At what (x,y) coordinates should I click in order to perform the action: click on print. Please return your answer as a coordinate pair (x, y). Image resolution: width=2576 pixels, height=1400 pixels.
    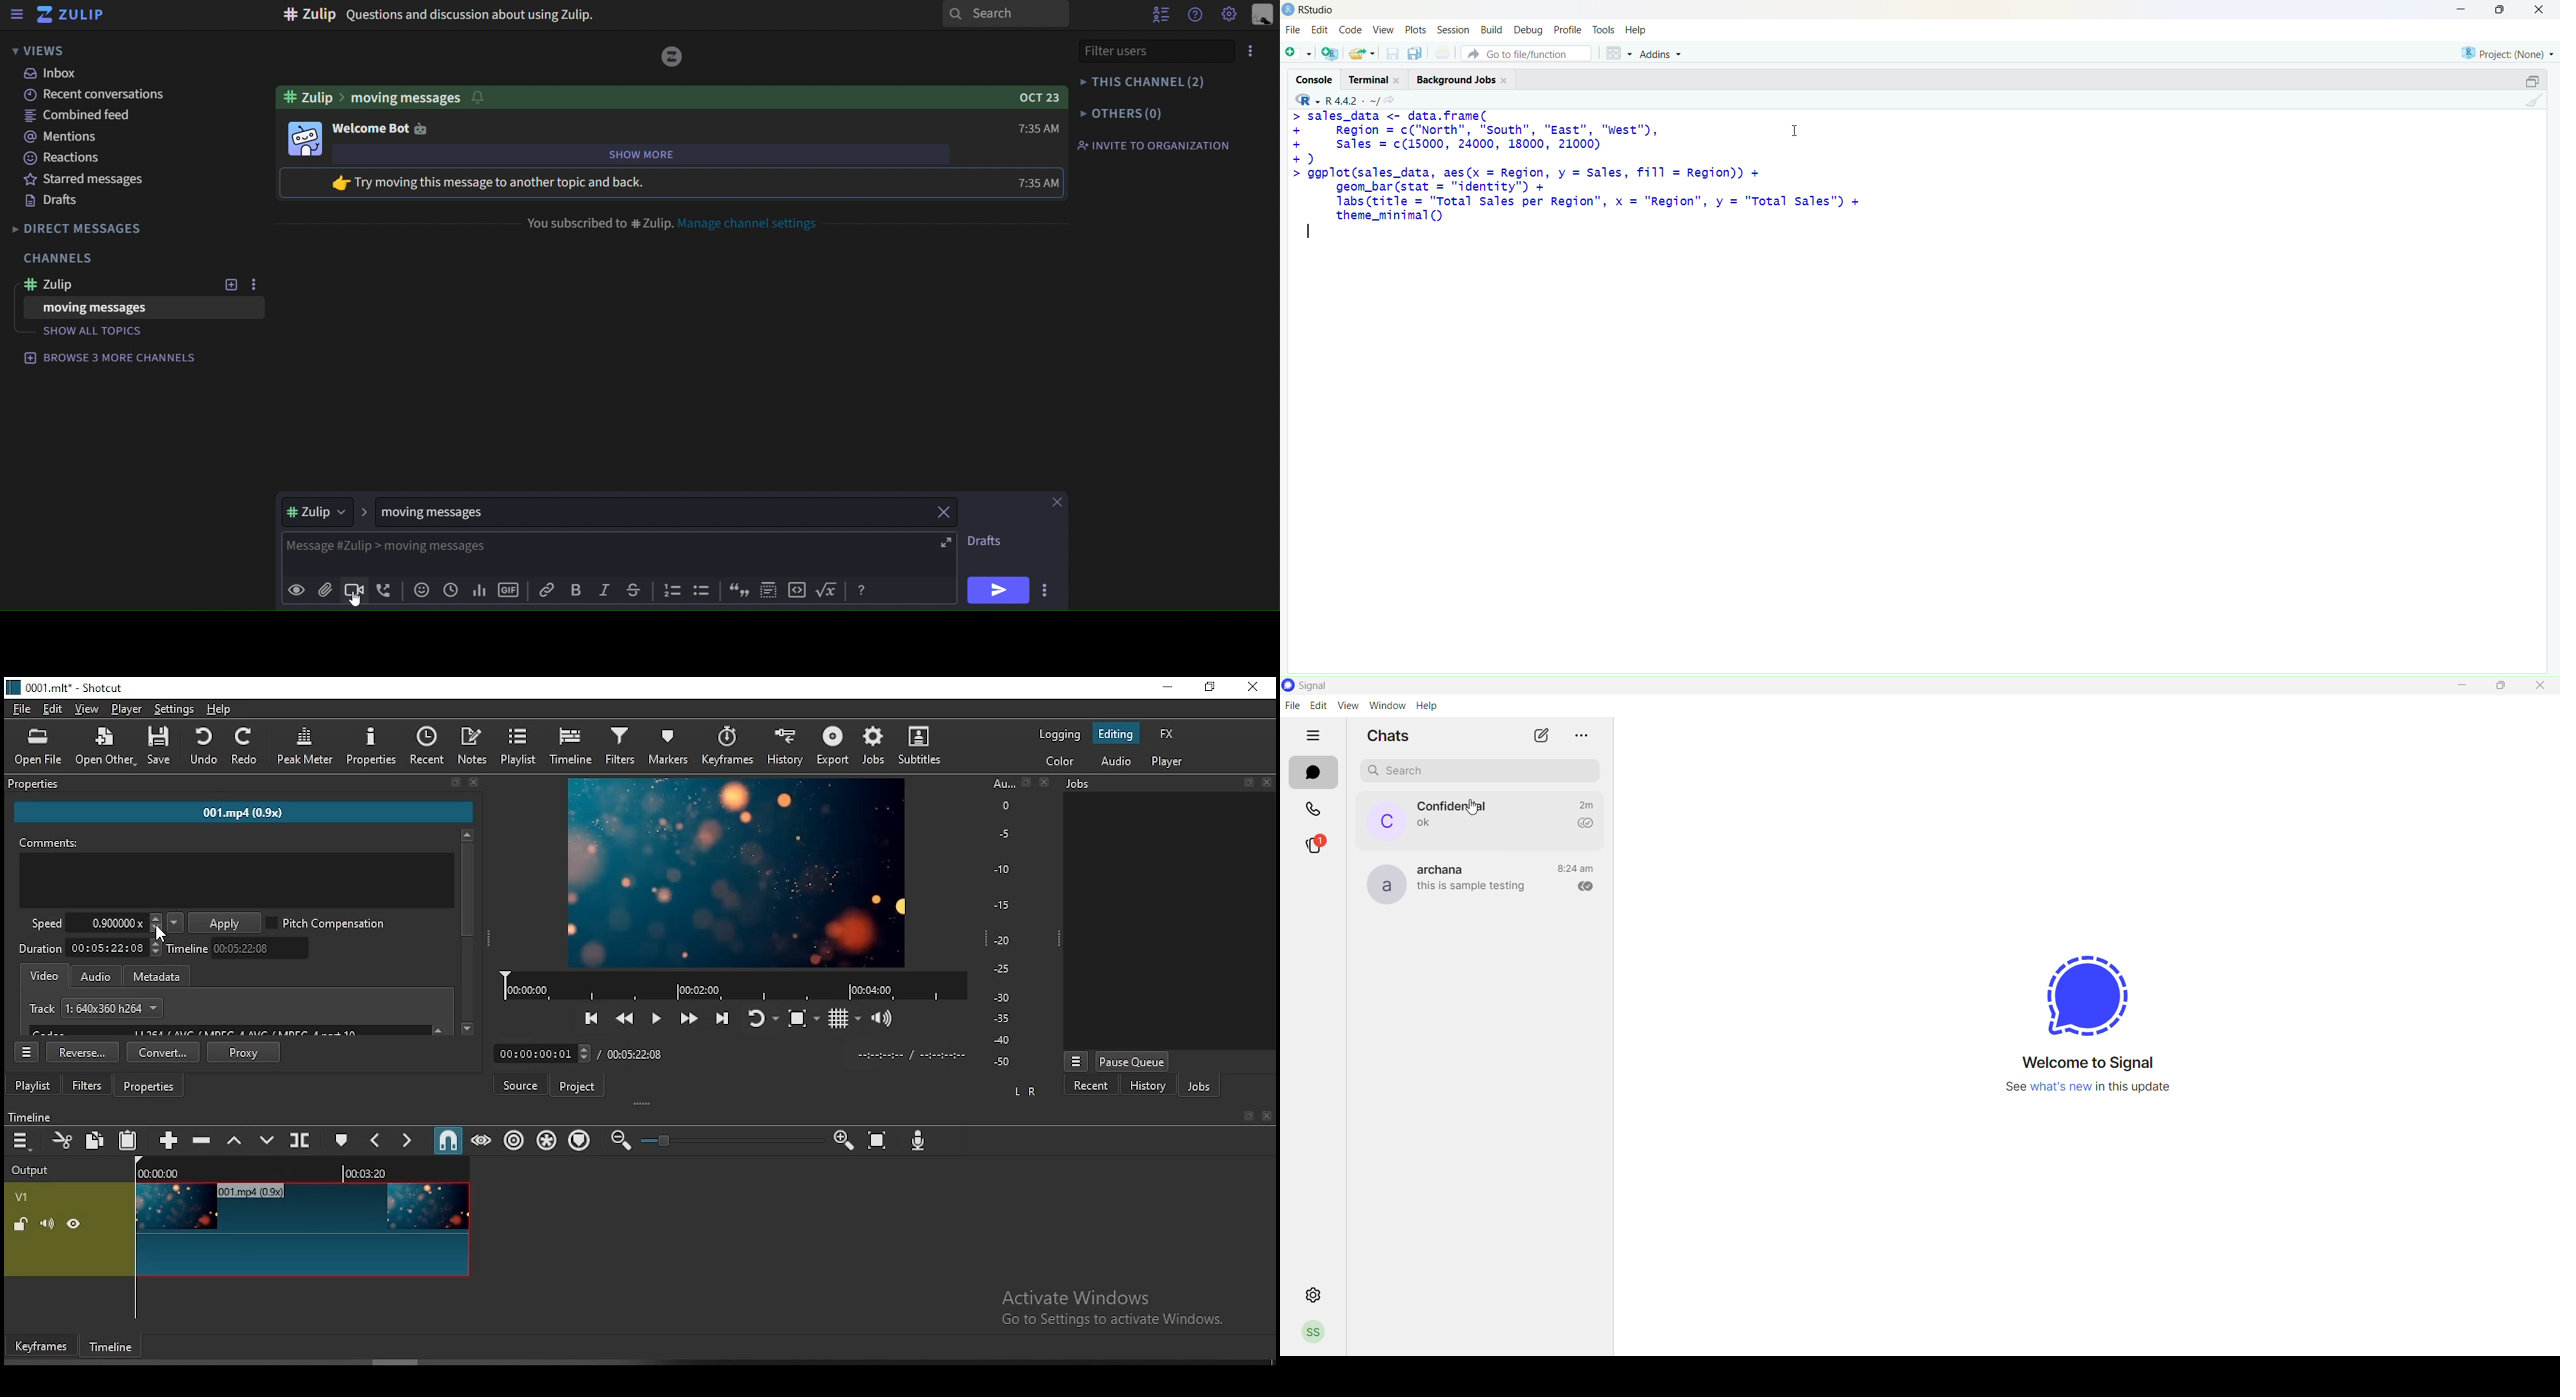
    Looking at the image, I should click on (1443, 55).